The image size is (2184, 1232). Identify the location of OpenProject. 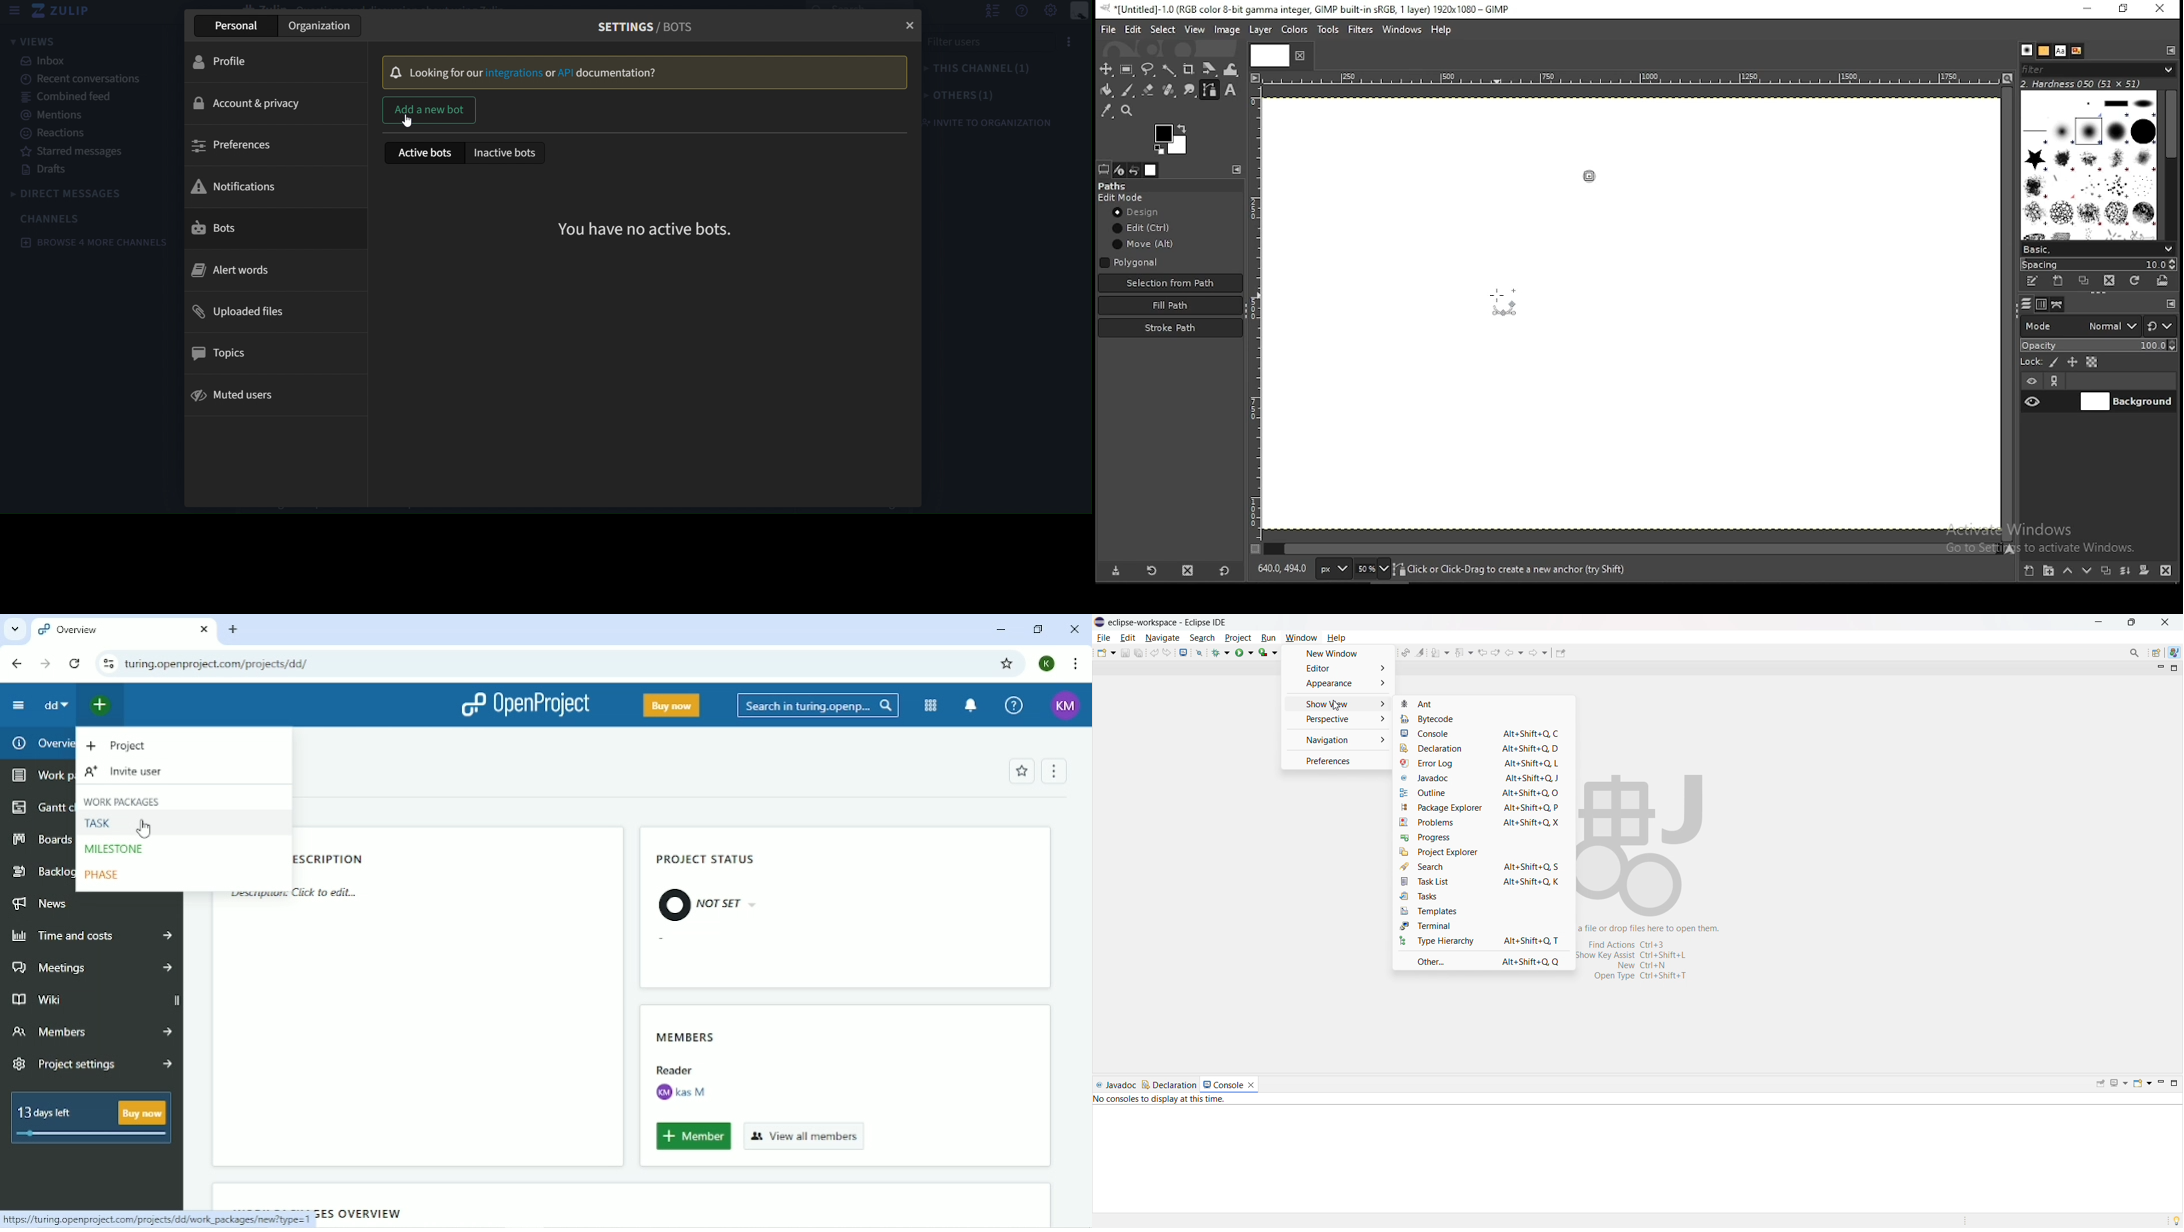
(527, 705).